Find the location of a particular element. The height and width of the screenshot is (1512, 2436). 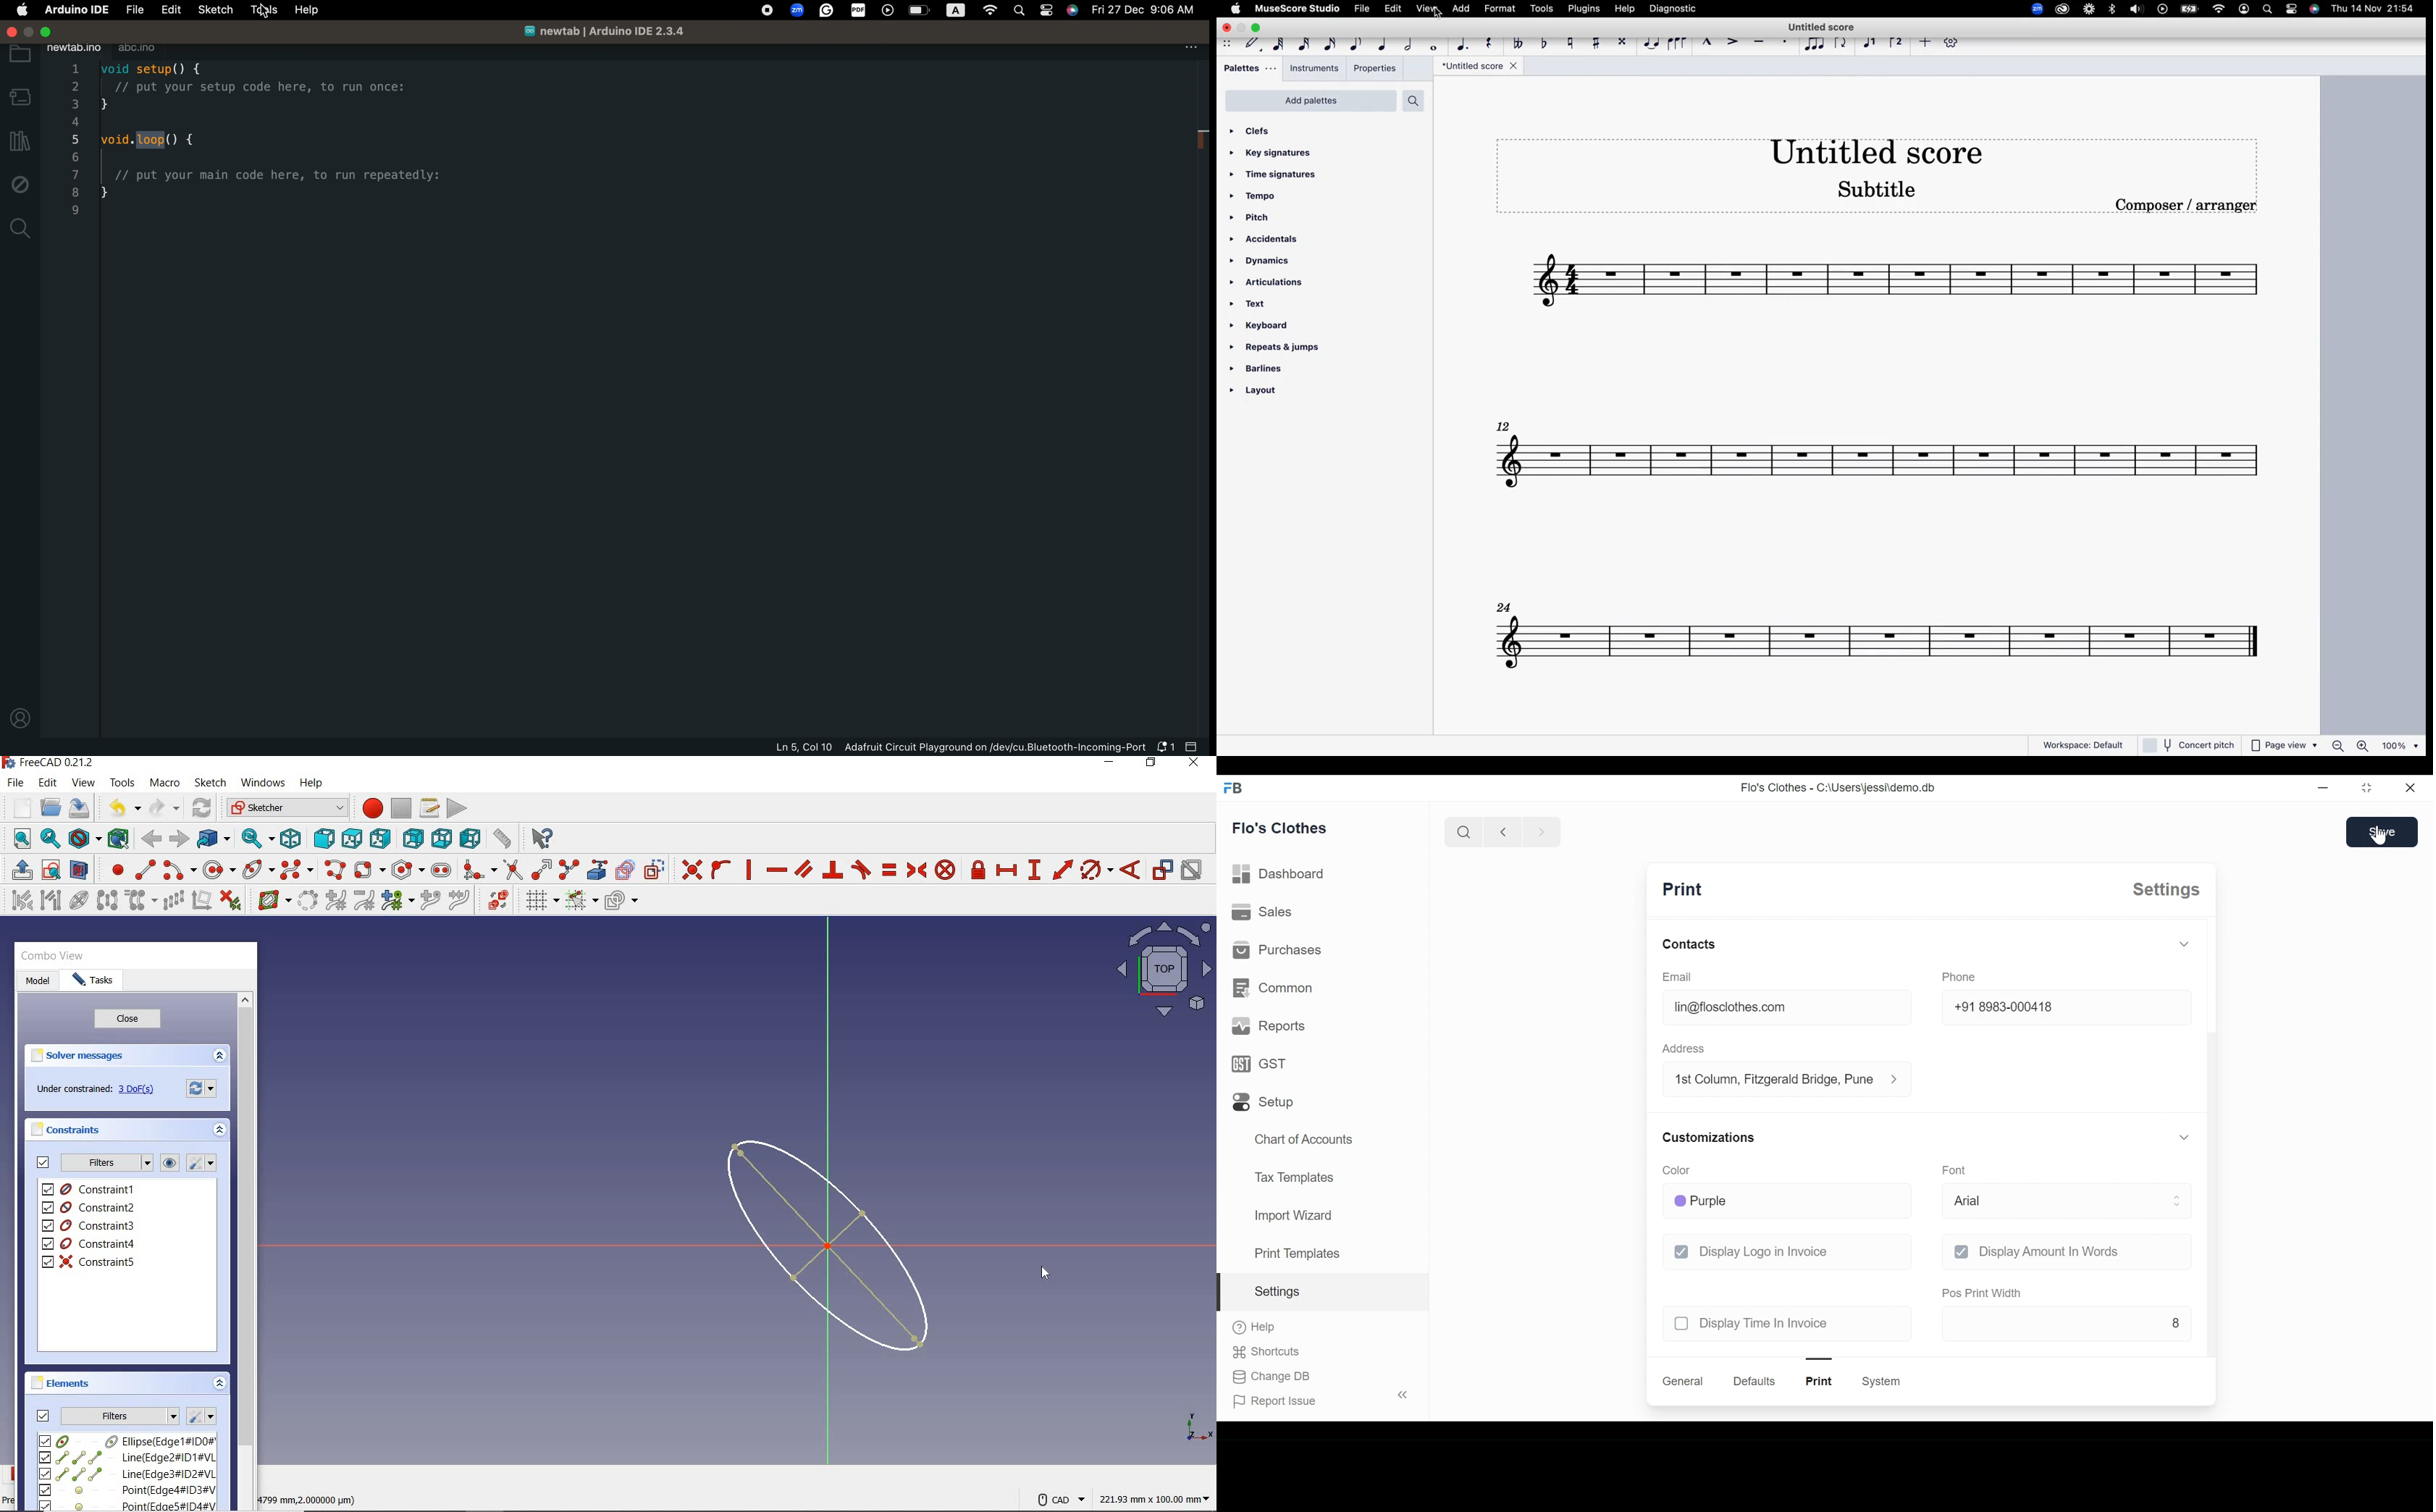

defaults is located at coordinates (1756, 1381).